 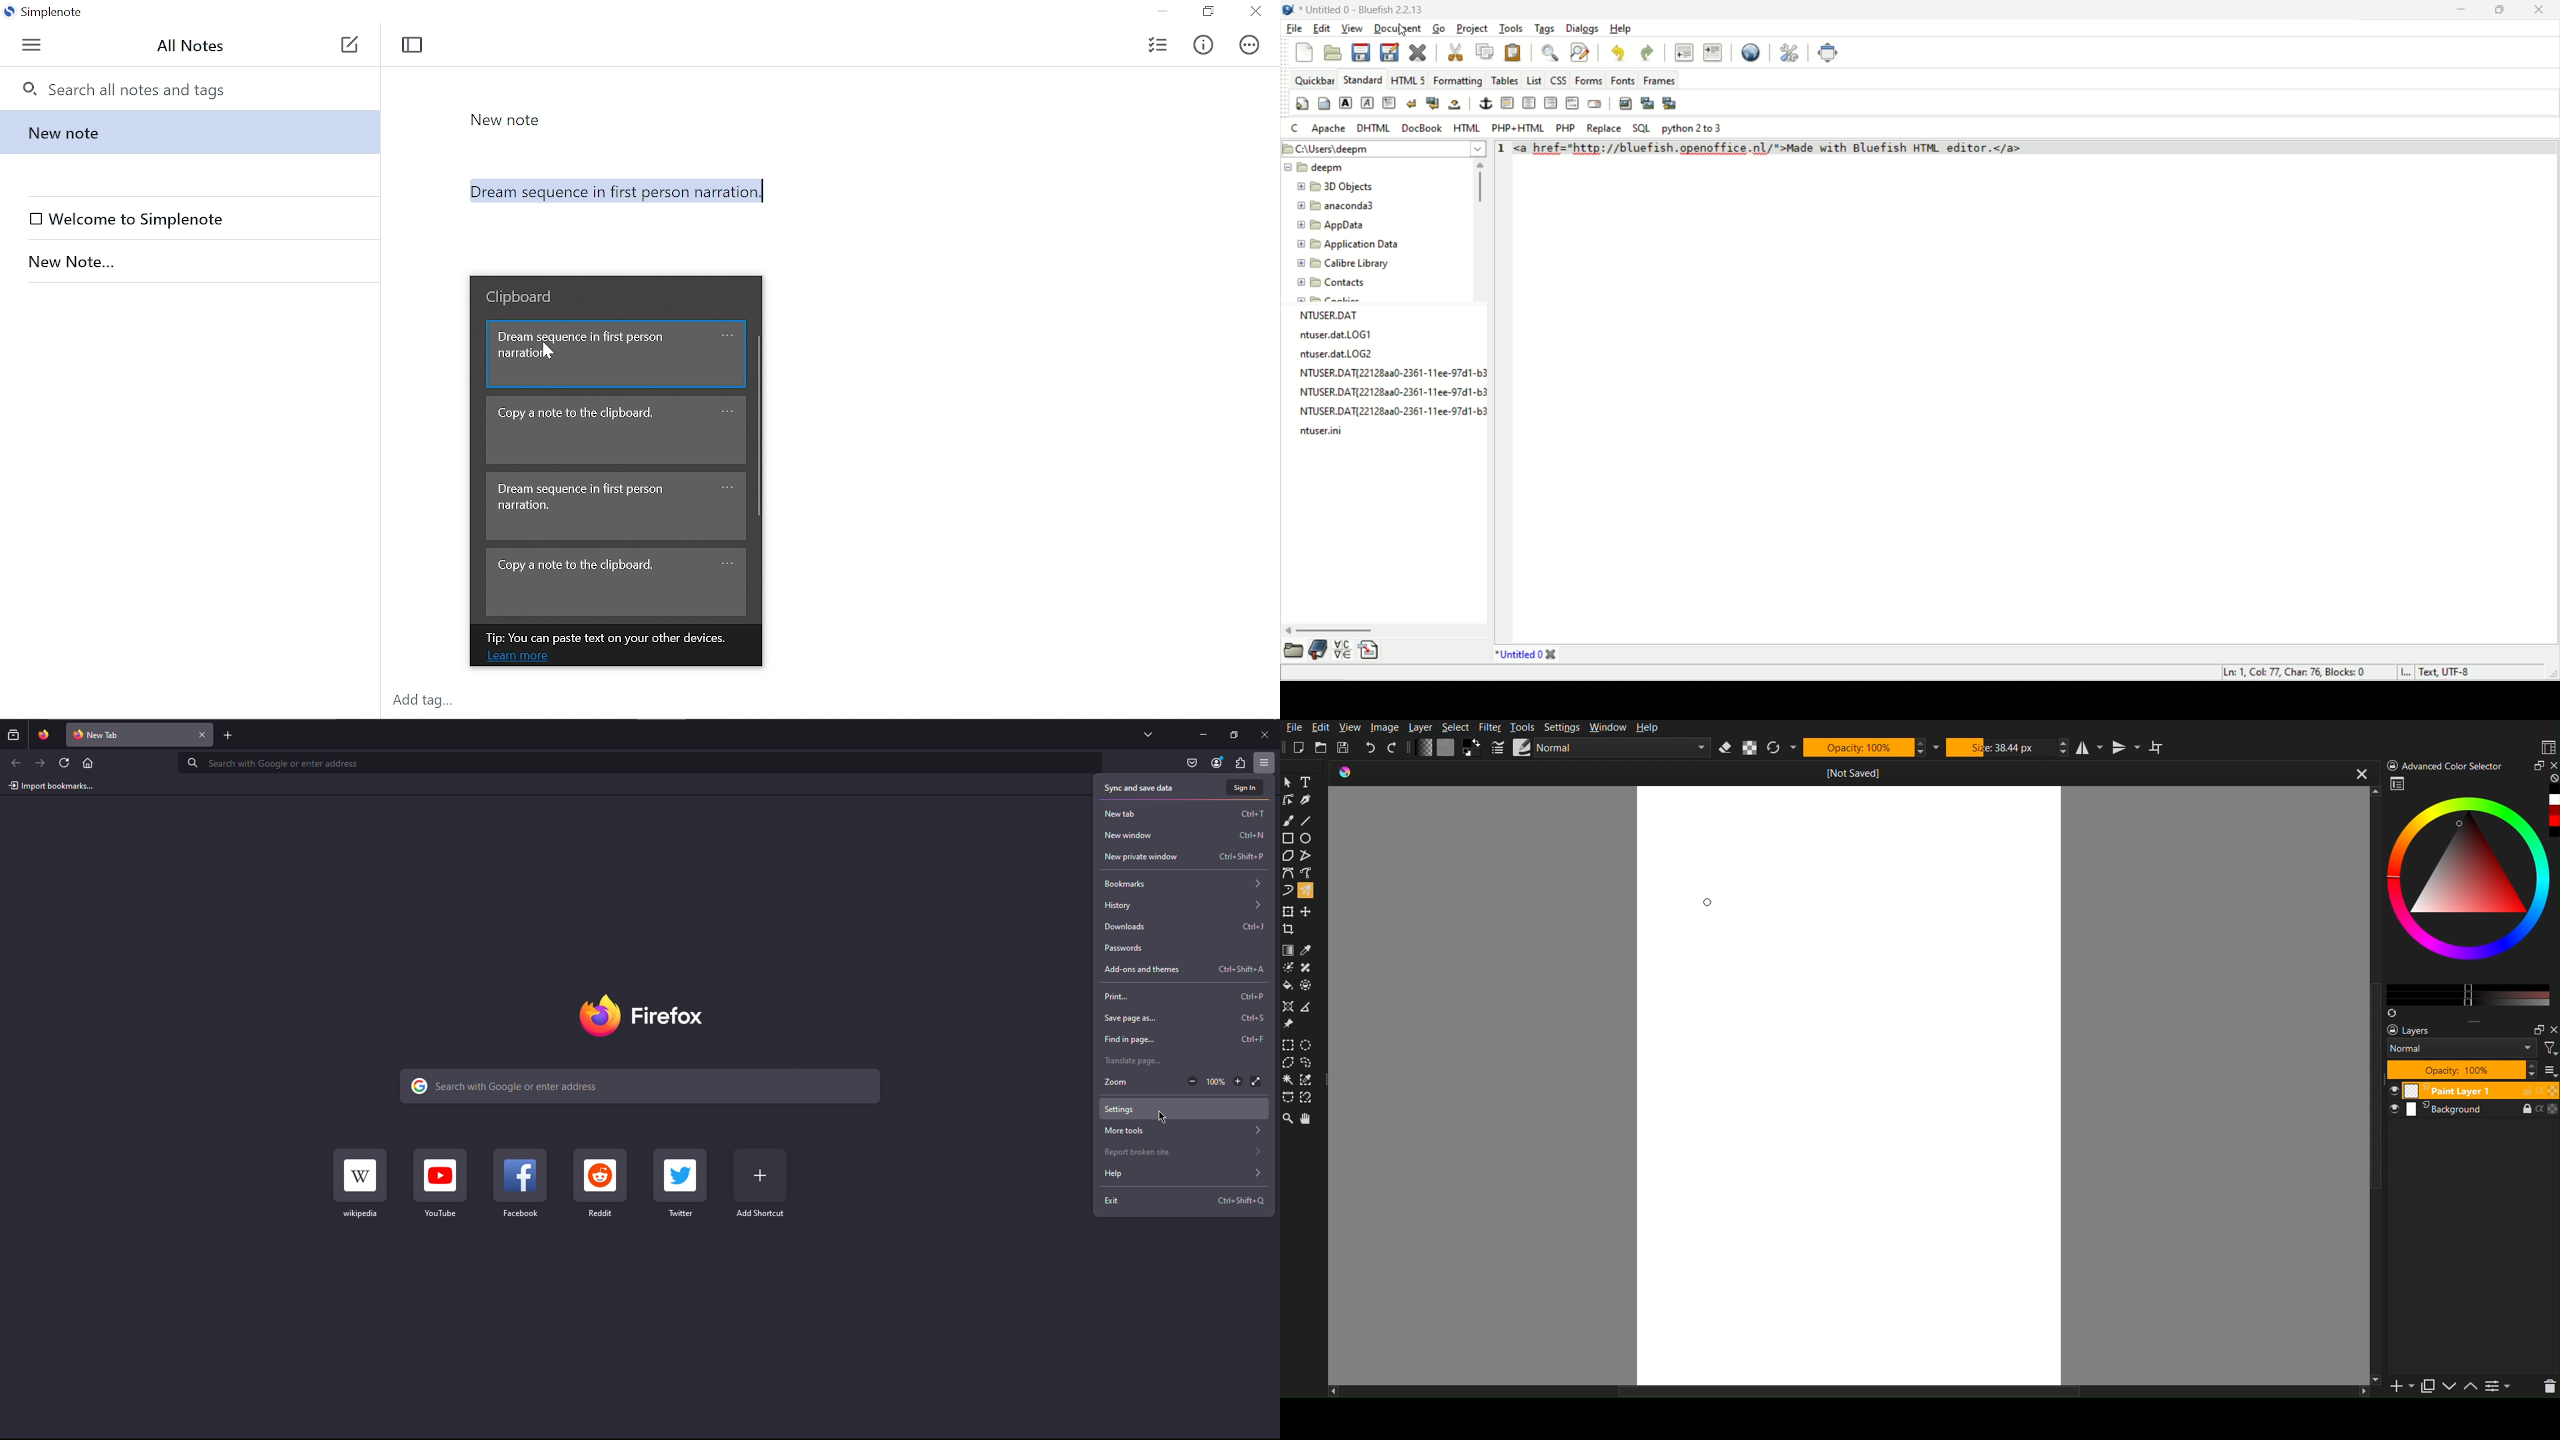 I want to click on Path Selection Tool, so click(x=1289, y=1098).